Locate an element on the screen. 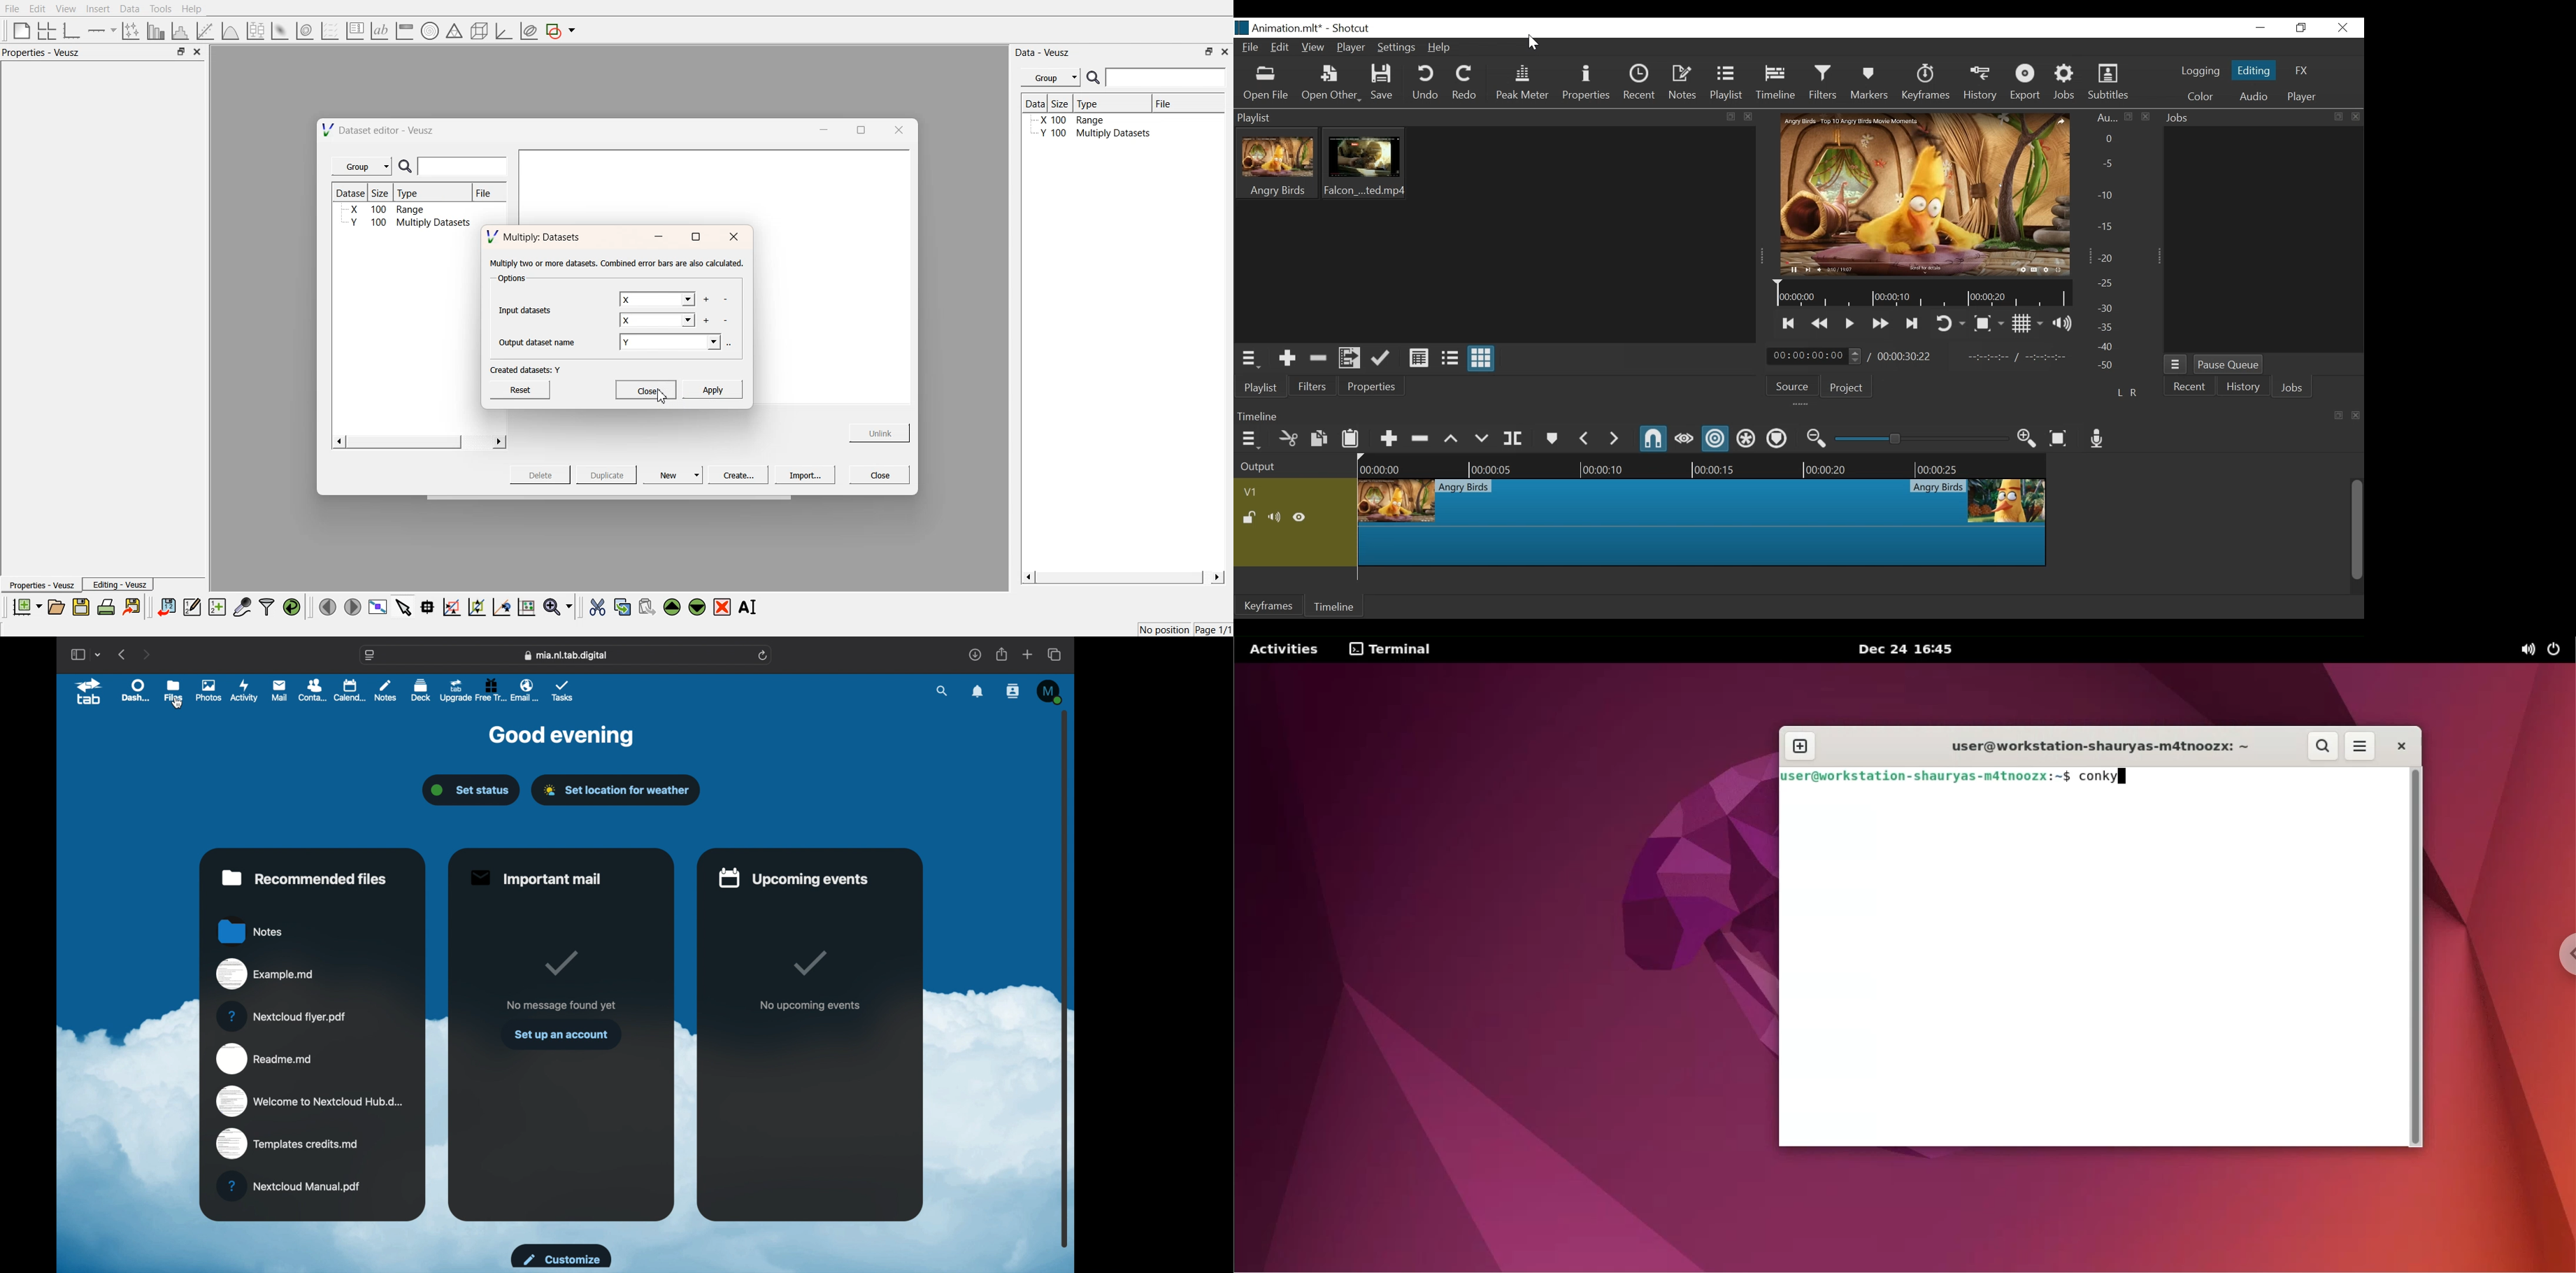  FX is located at coordinates (2302, 71).